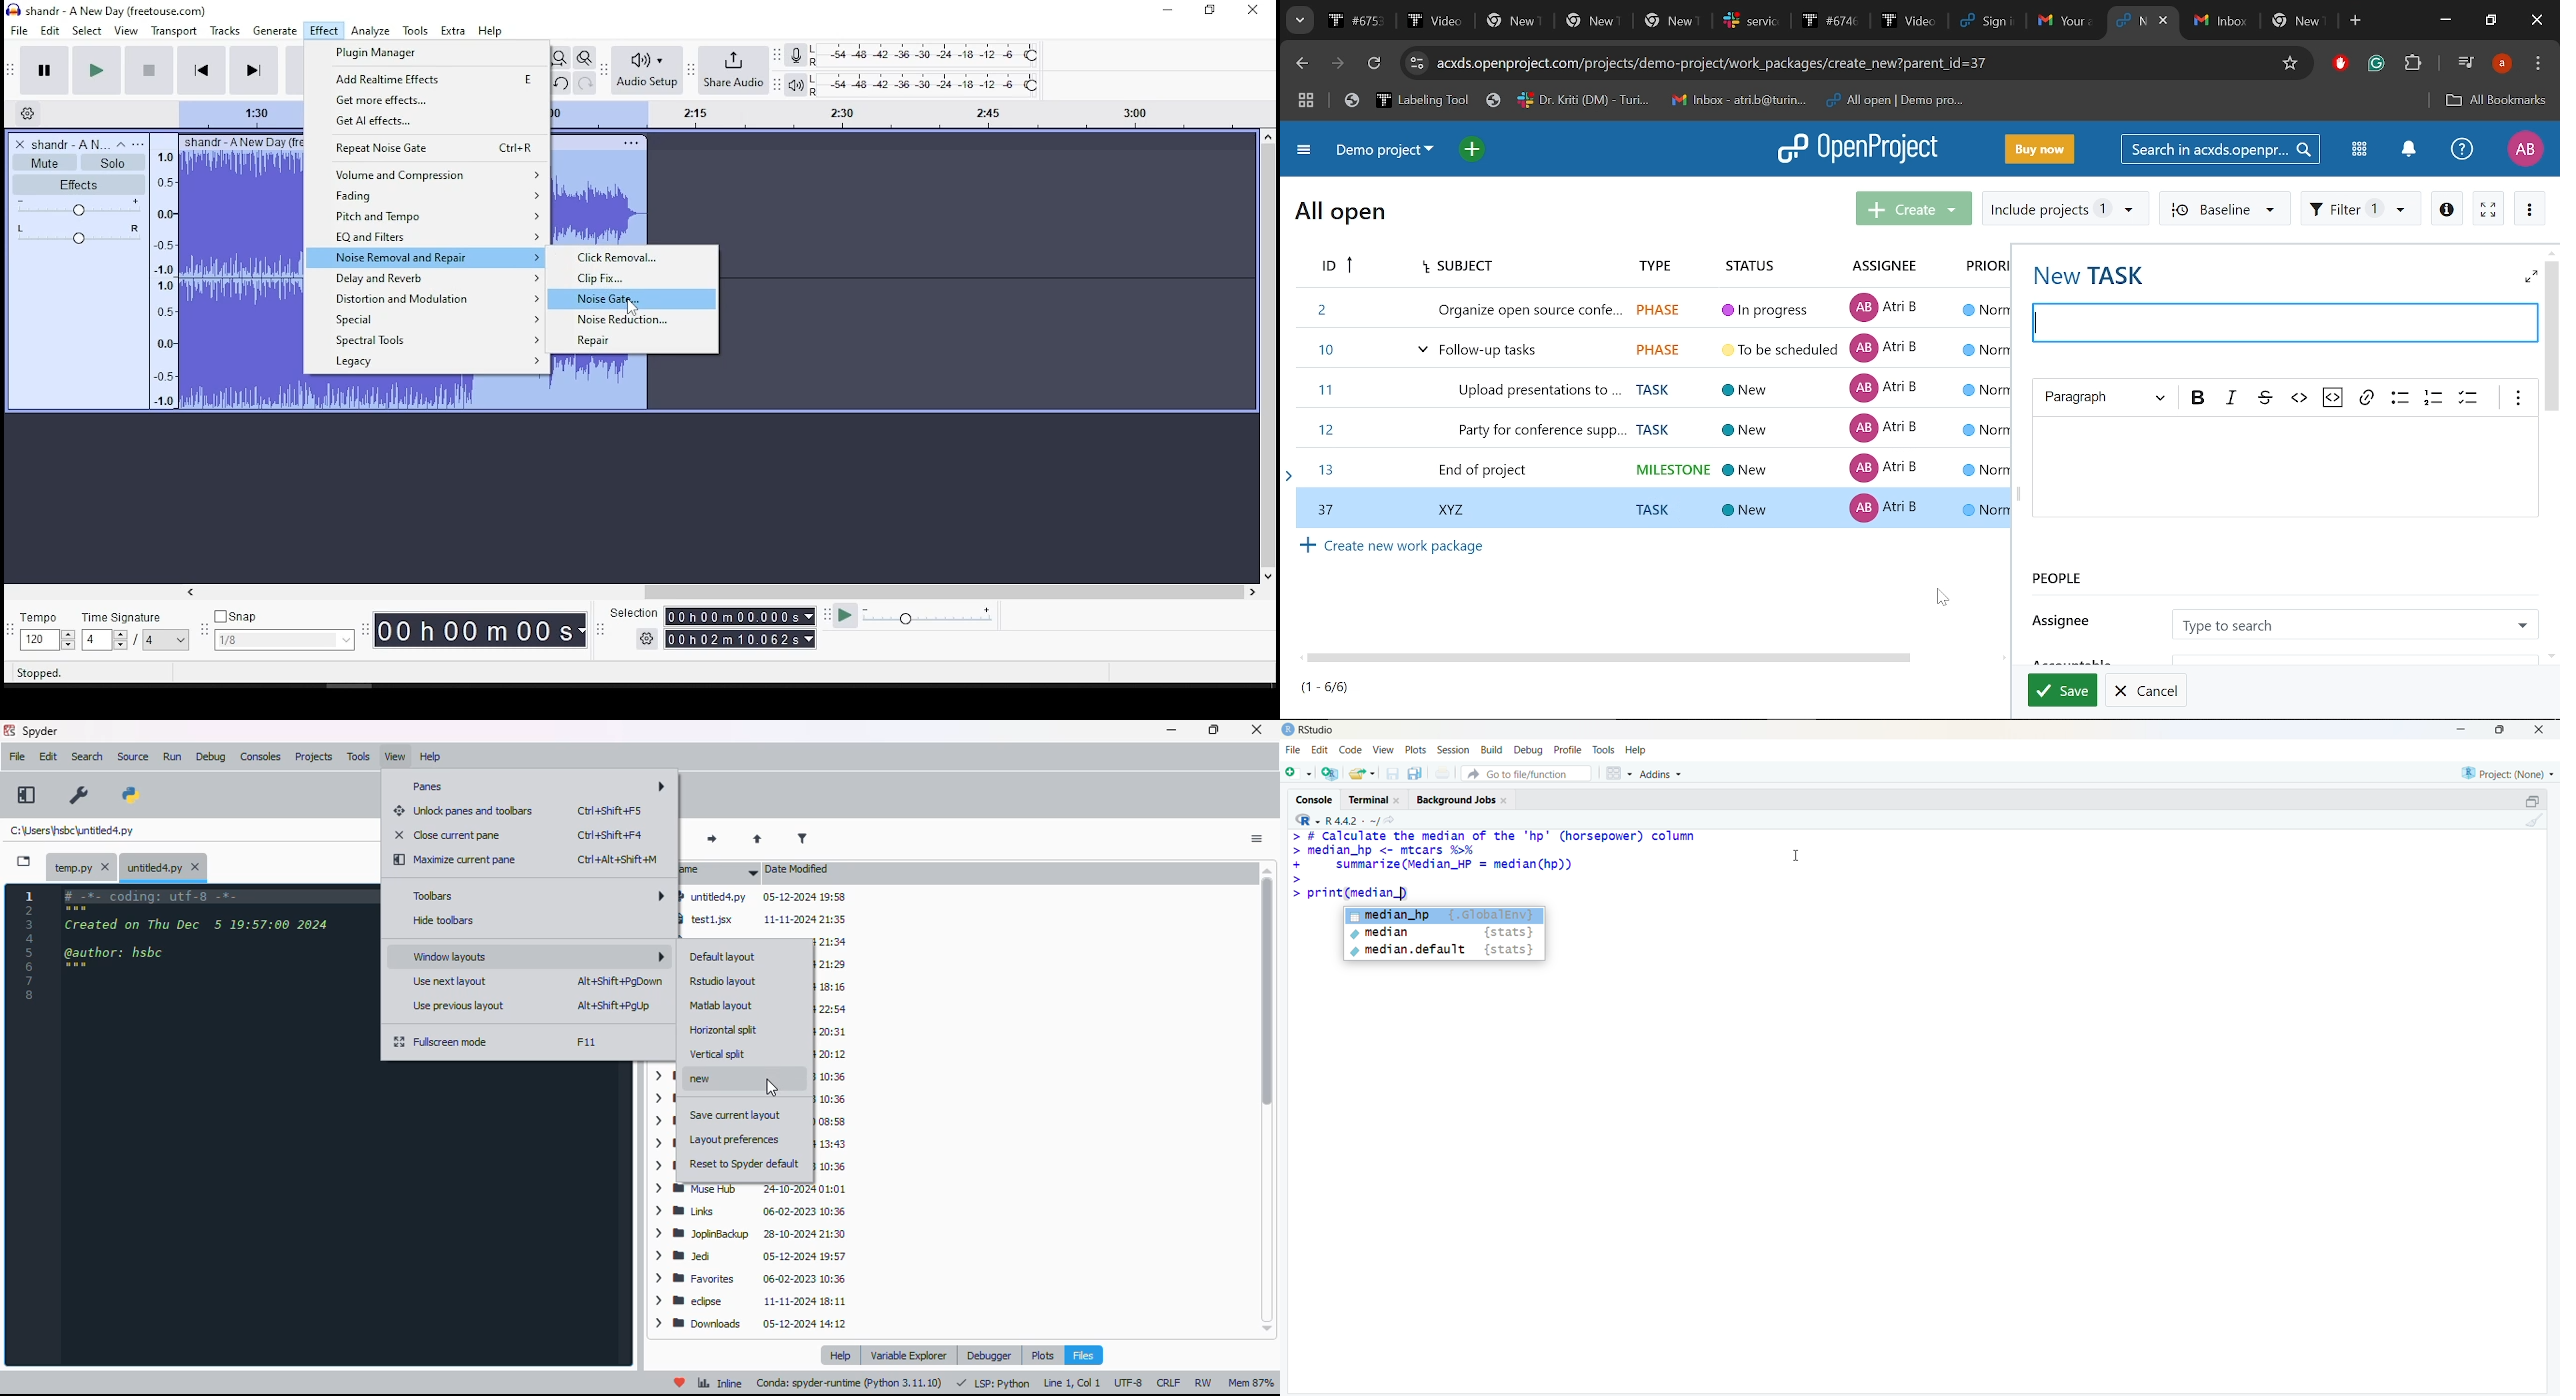 The width and height of the screenshot is (2576, 1400). What do you see at coordinates (750, 1323) in the screenshot?
I see `Downloads` at bounding box center [750, 1323].